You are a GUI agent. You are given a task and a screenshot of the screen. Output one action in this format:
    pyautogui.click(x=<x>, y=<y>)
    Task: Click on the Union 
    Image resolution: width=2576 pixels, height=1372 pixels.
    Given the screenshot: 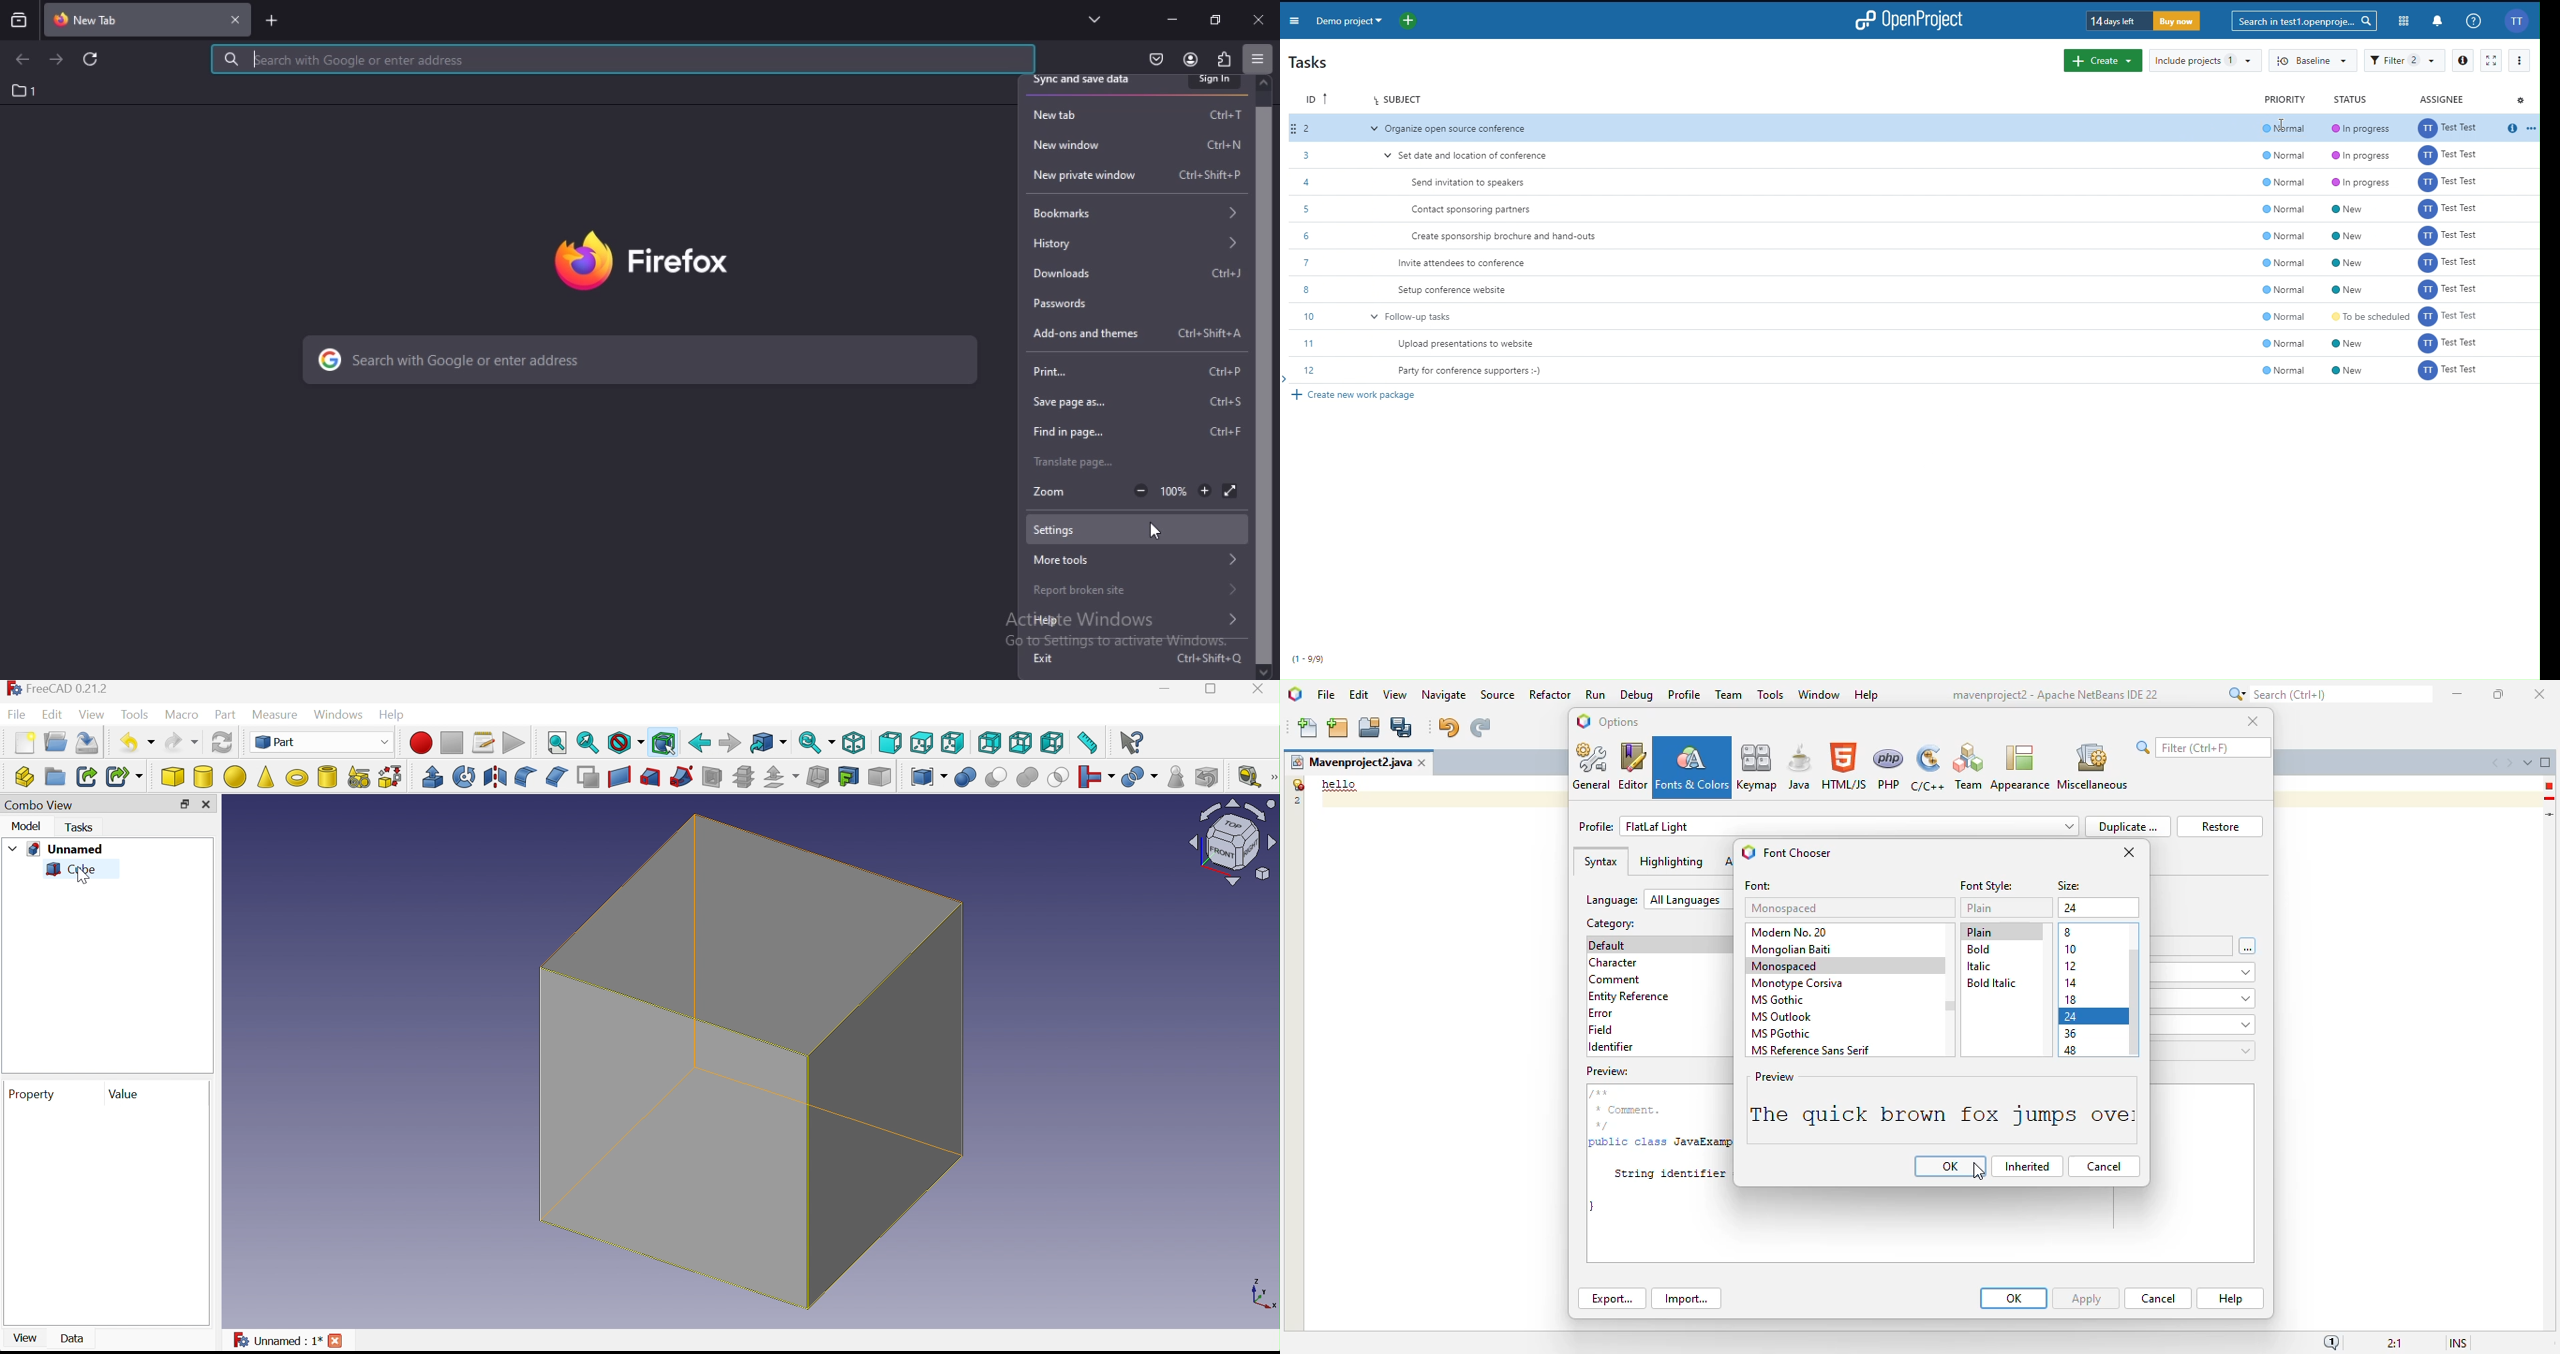 What is the action you would take?
    pyautogui.click(x=966, y=778)
    